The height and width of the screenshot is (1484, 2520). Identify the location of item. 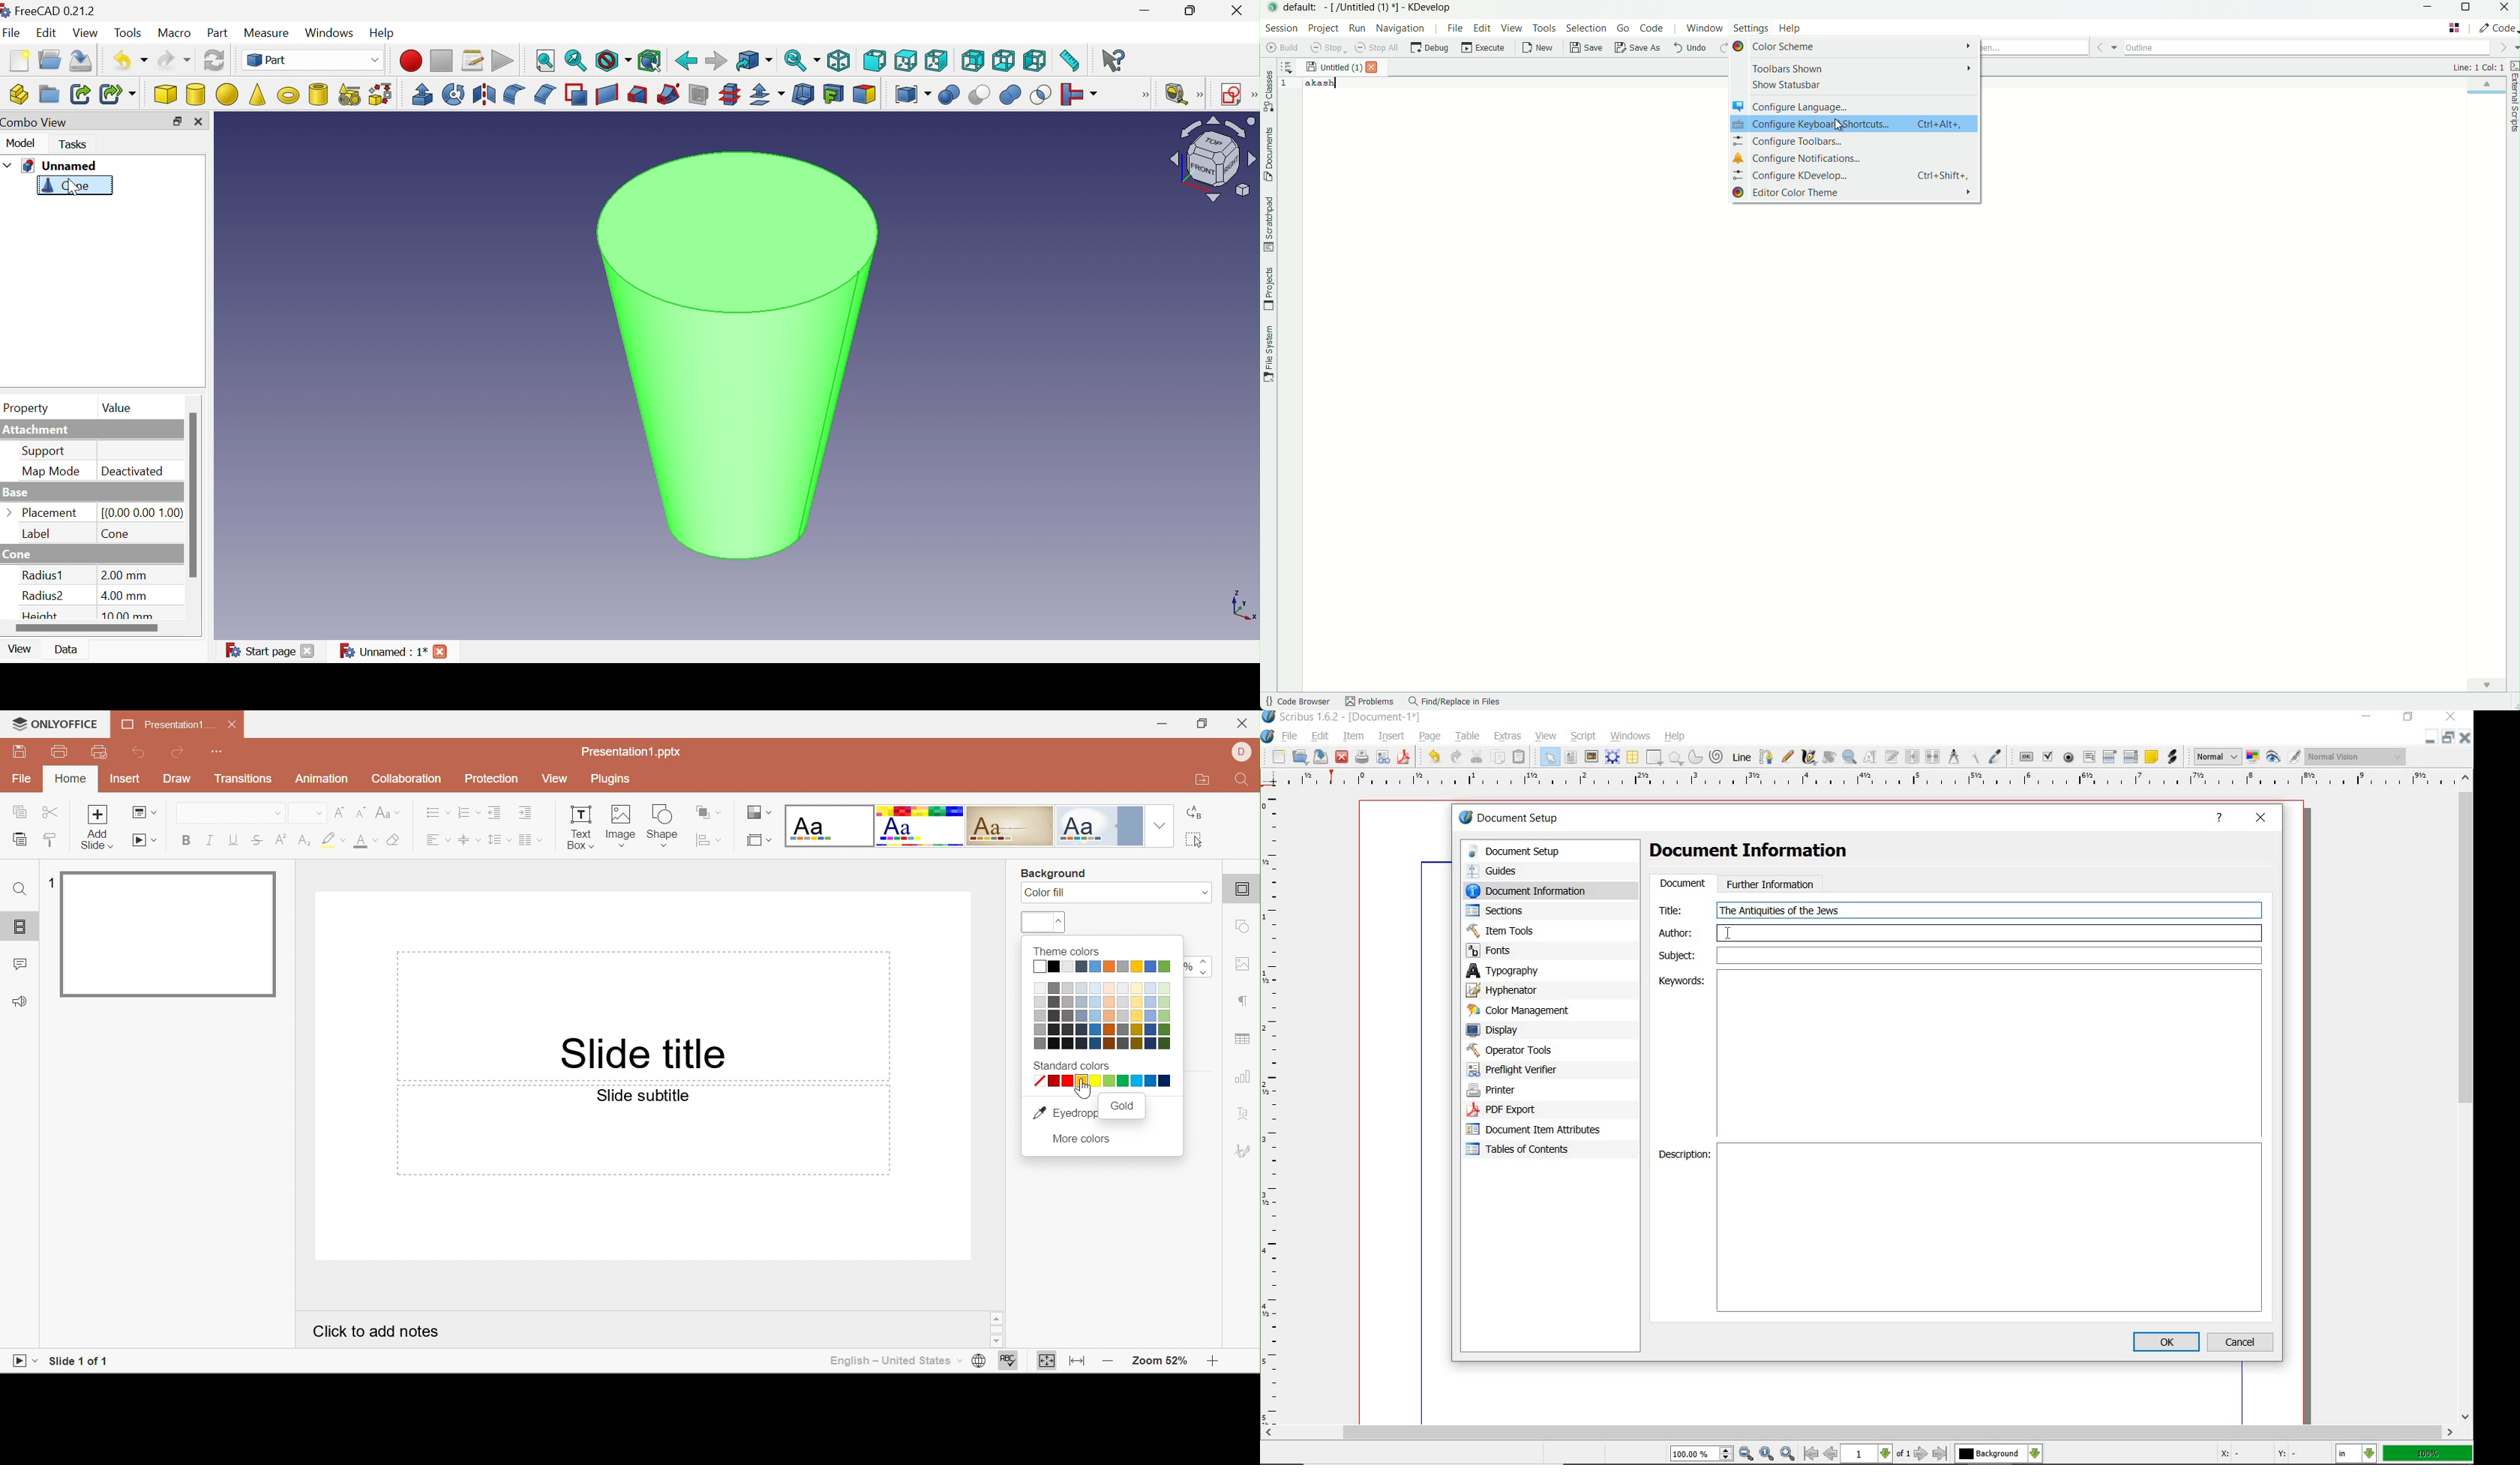
(1354, 737).